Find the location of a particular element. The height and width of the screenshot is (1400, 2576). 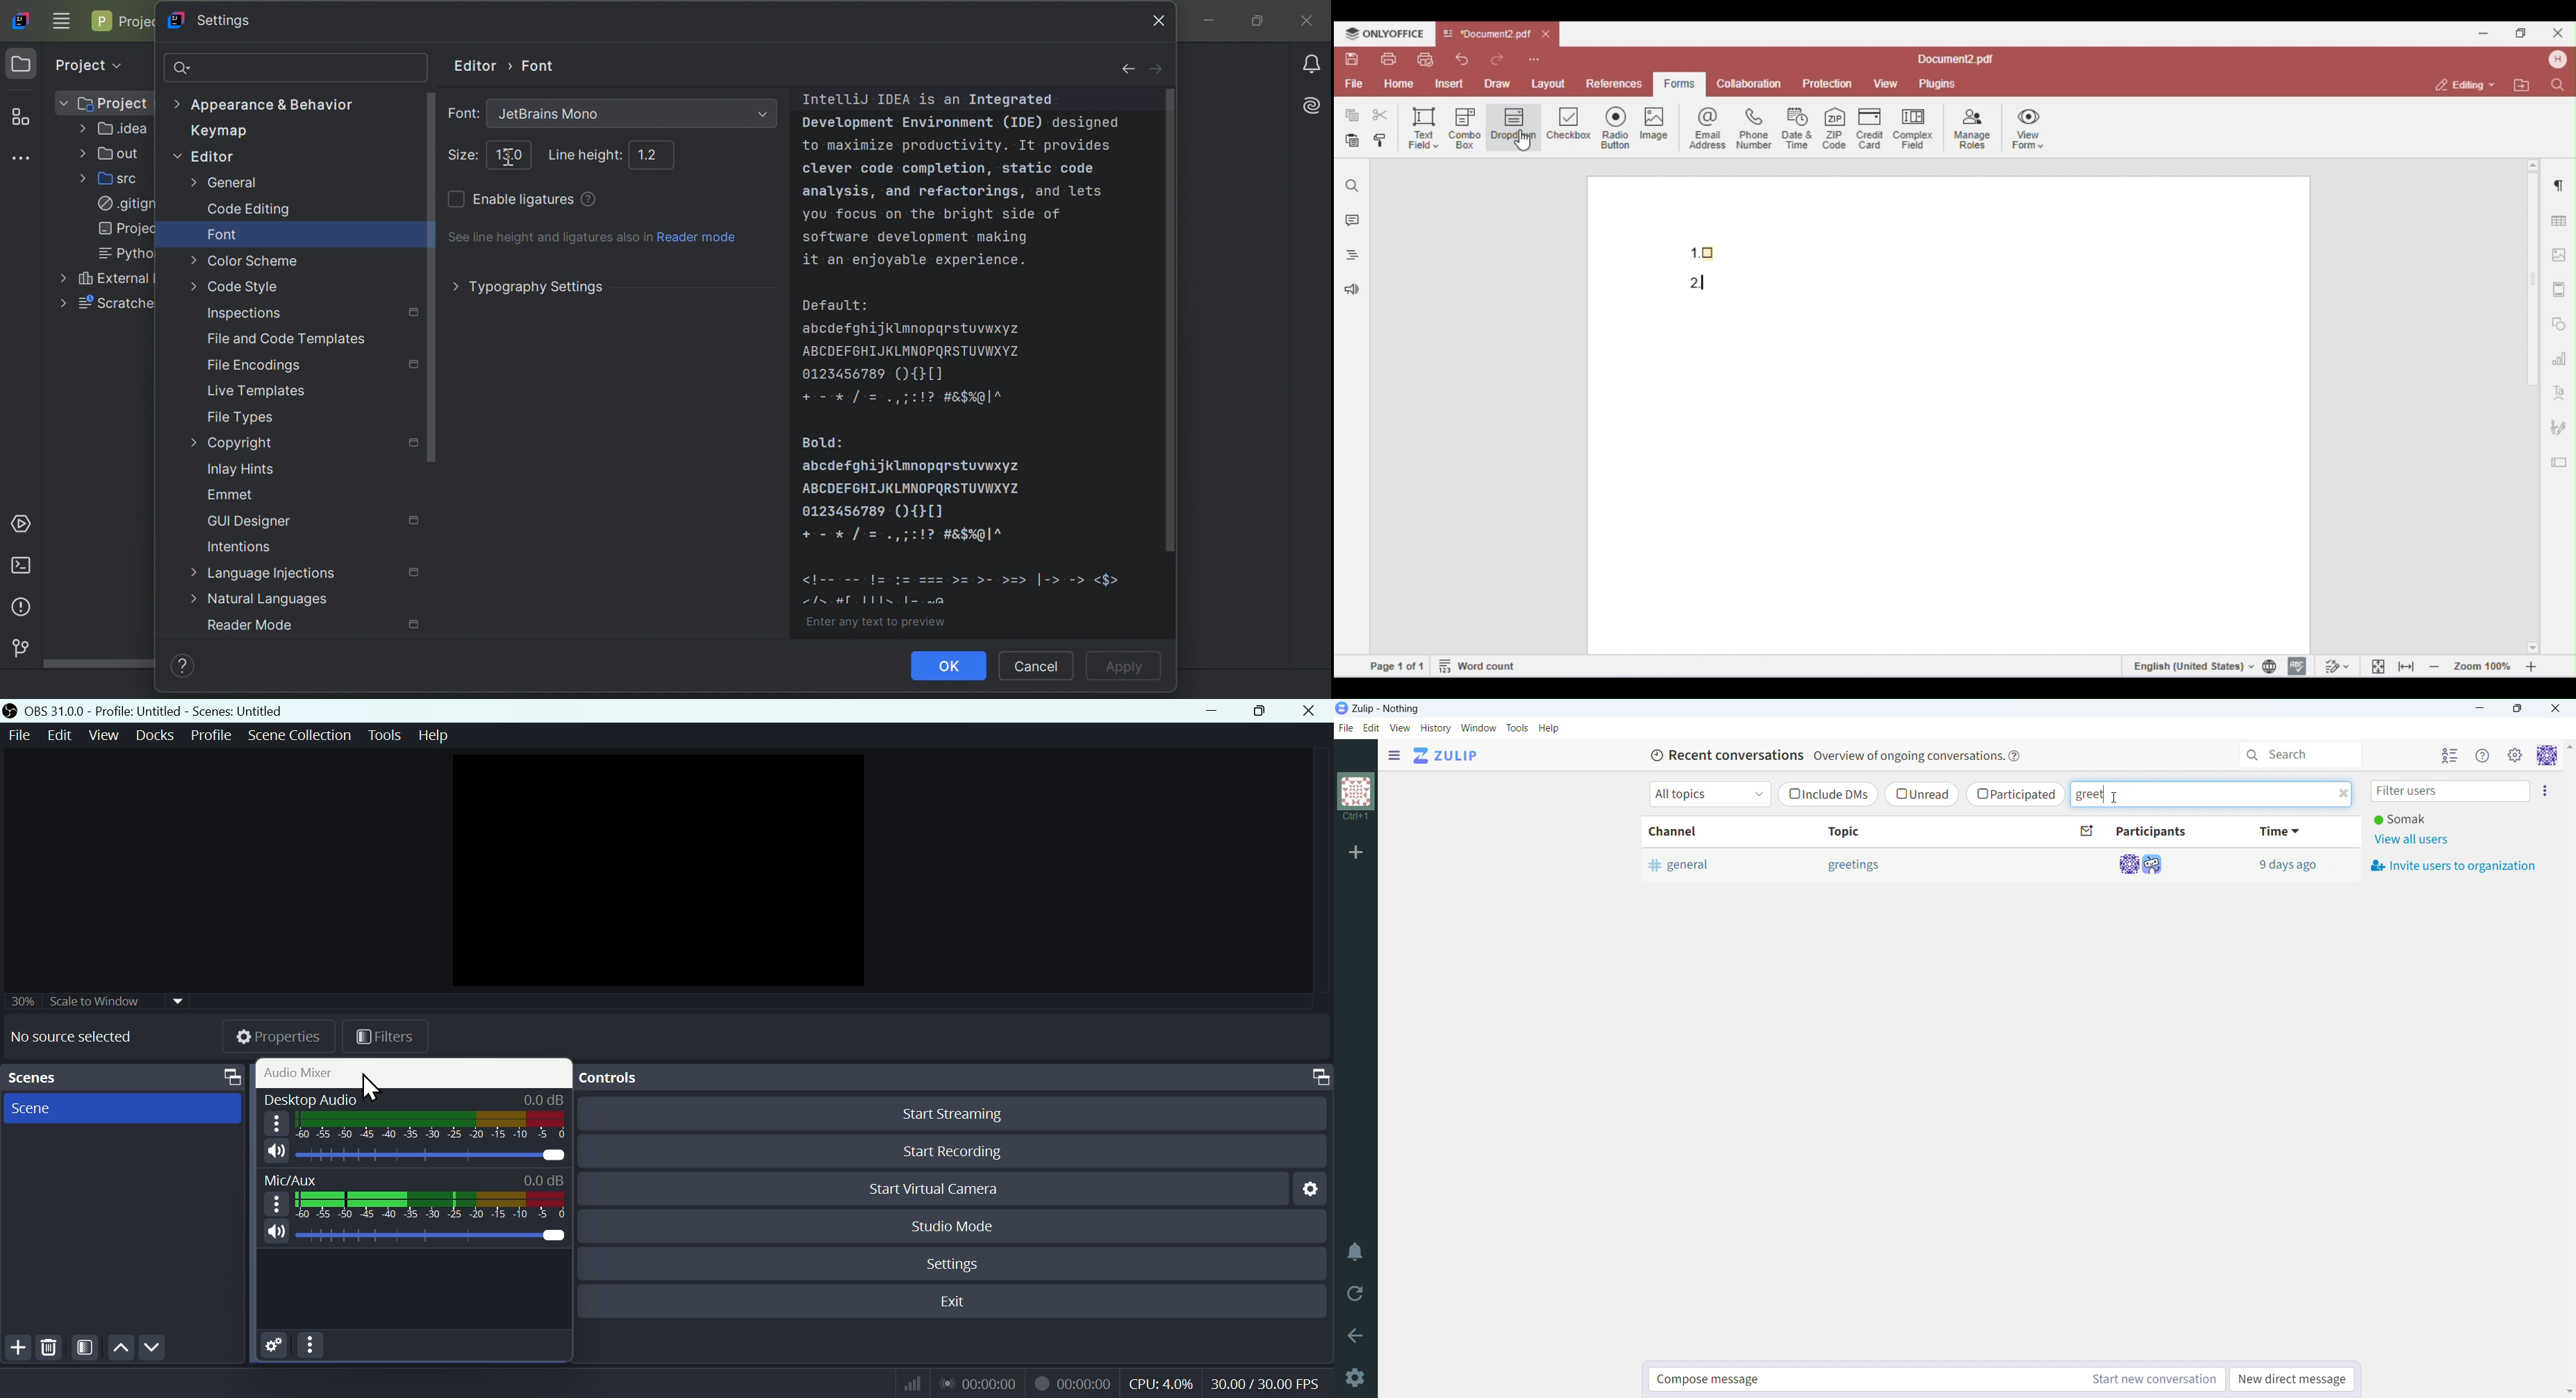

Close is located at coordinates (1309, 711).